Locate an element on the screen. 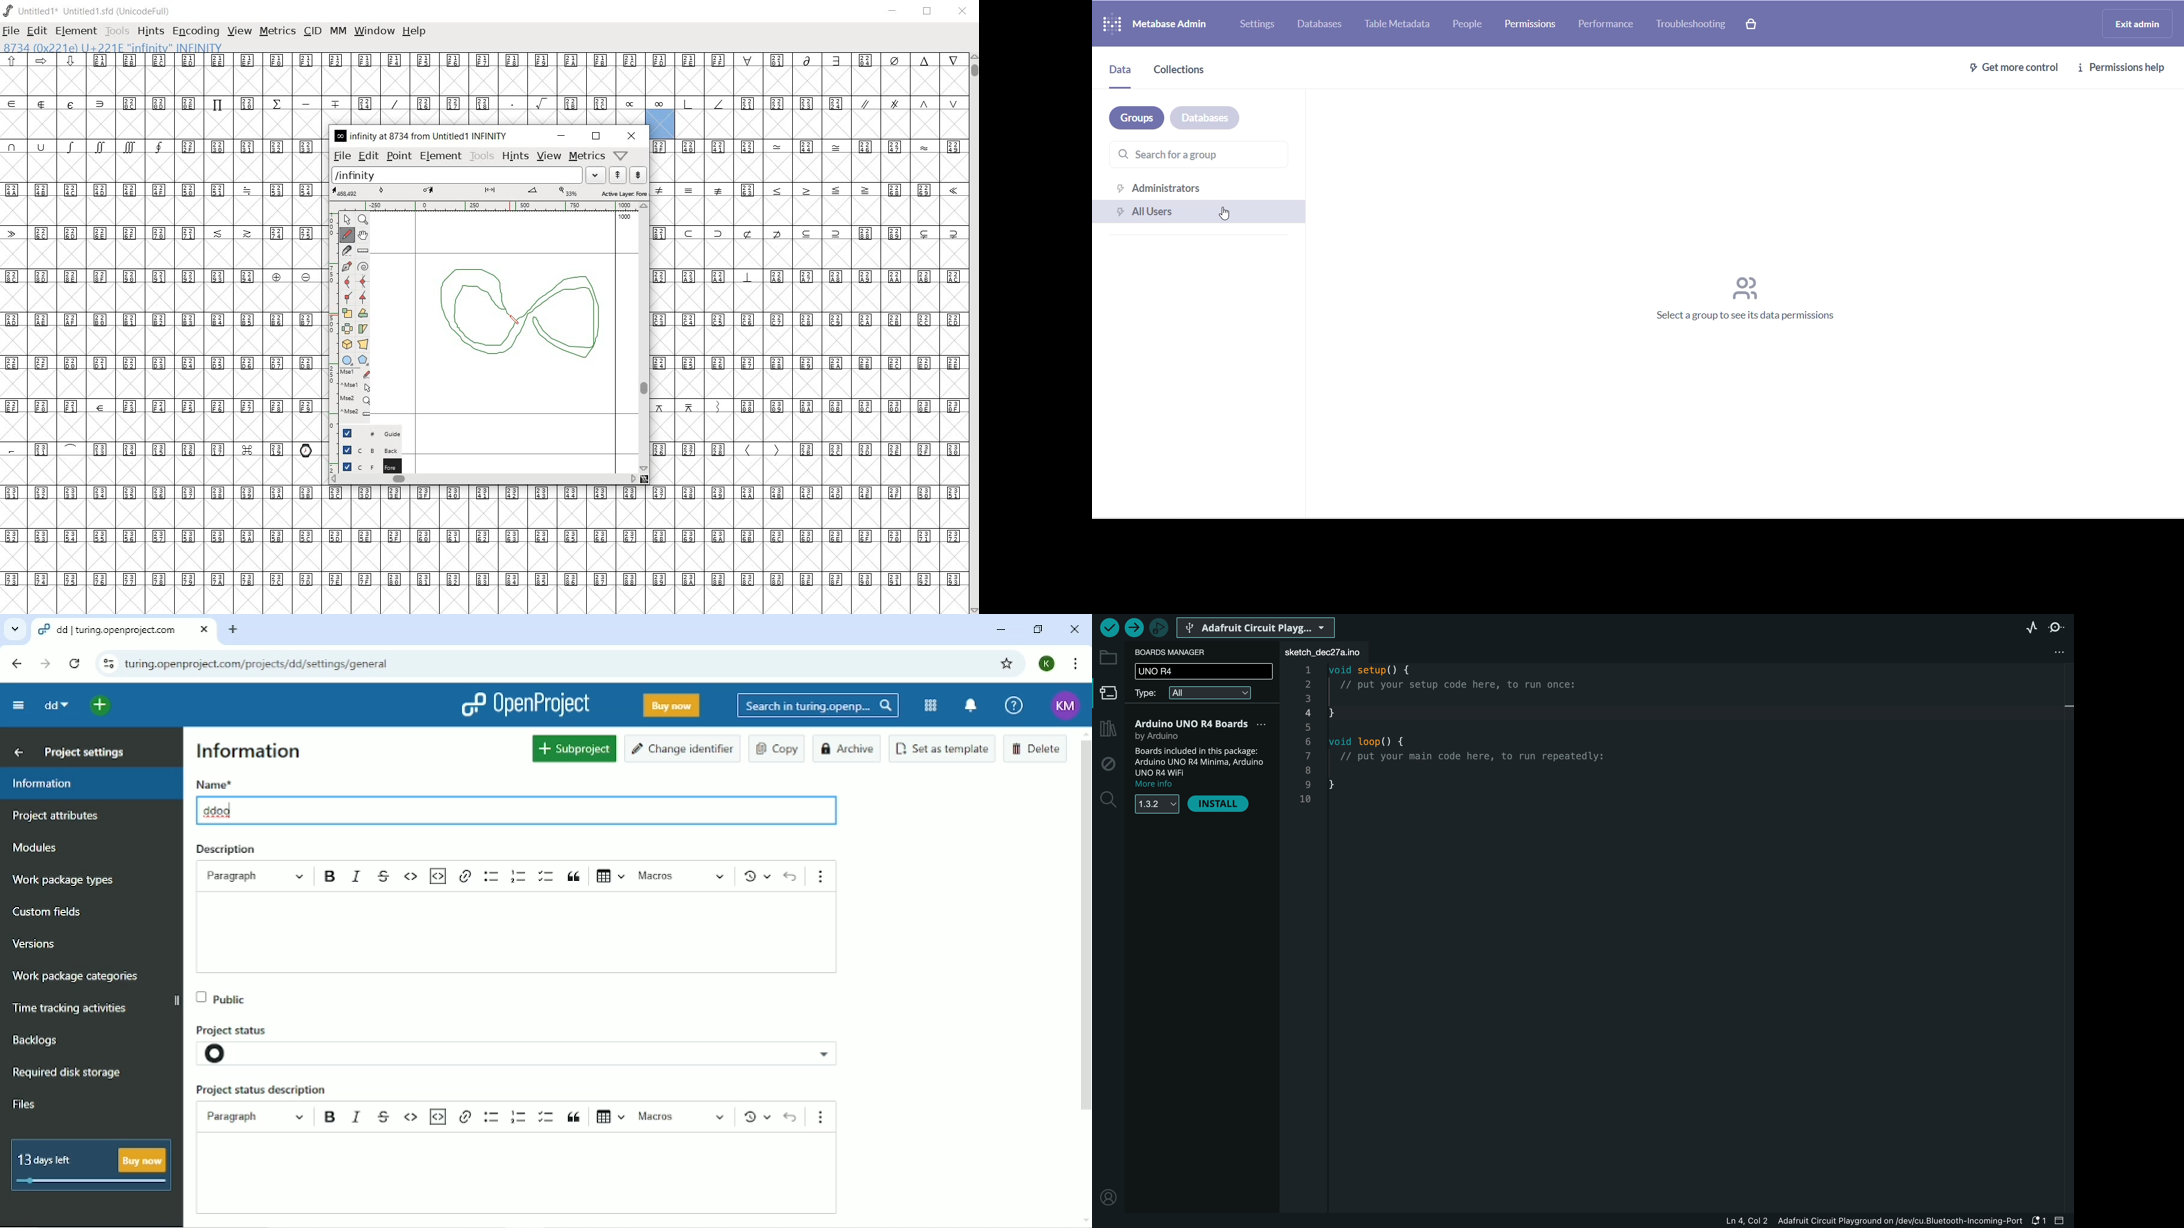 This screenshot has width=2184, height=1232. empty glyph slots is located at coordinates (165, 253).